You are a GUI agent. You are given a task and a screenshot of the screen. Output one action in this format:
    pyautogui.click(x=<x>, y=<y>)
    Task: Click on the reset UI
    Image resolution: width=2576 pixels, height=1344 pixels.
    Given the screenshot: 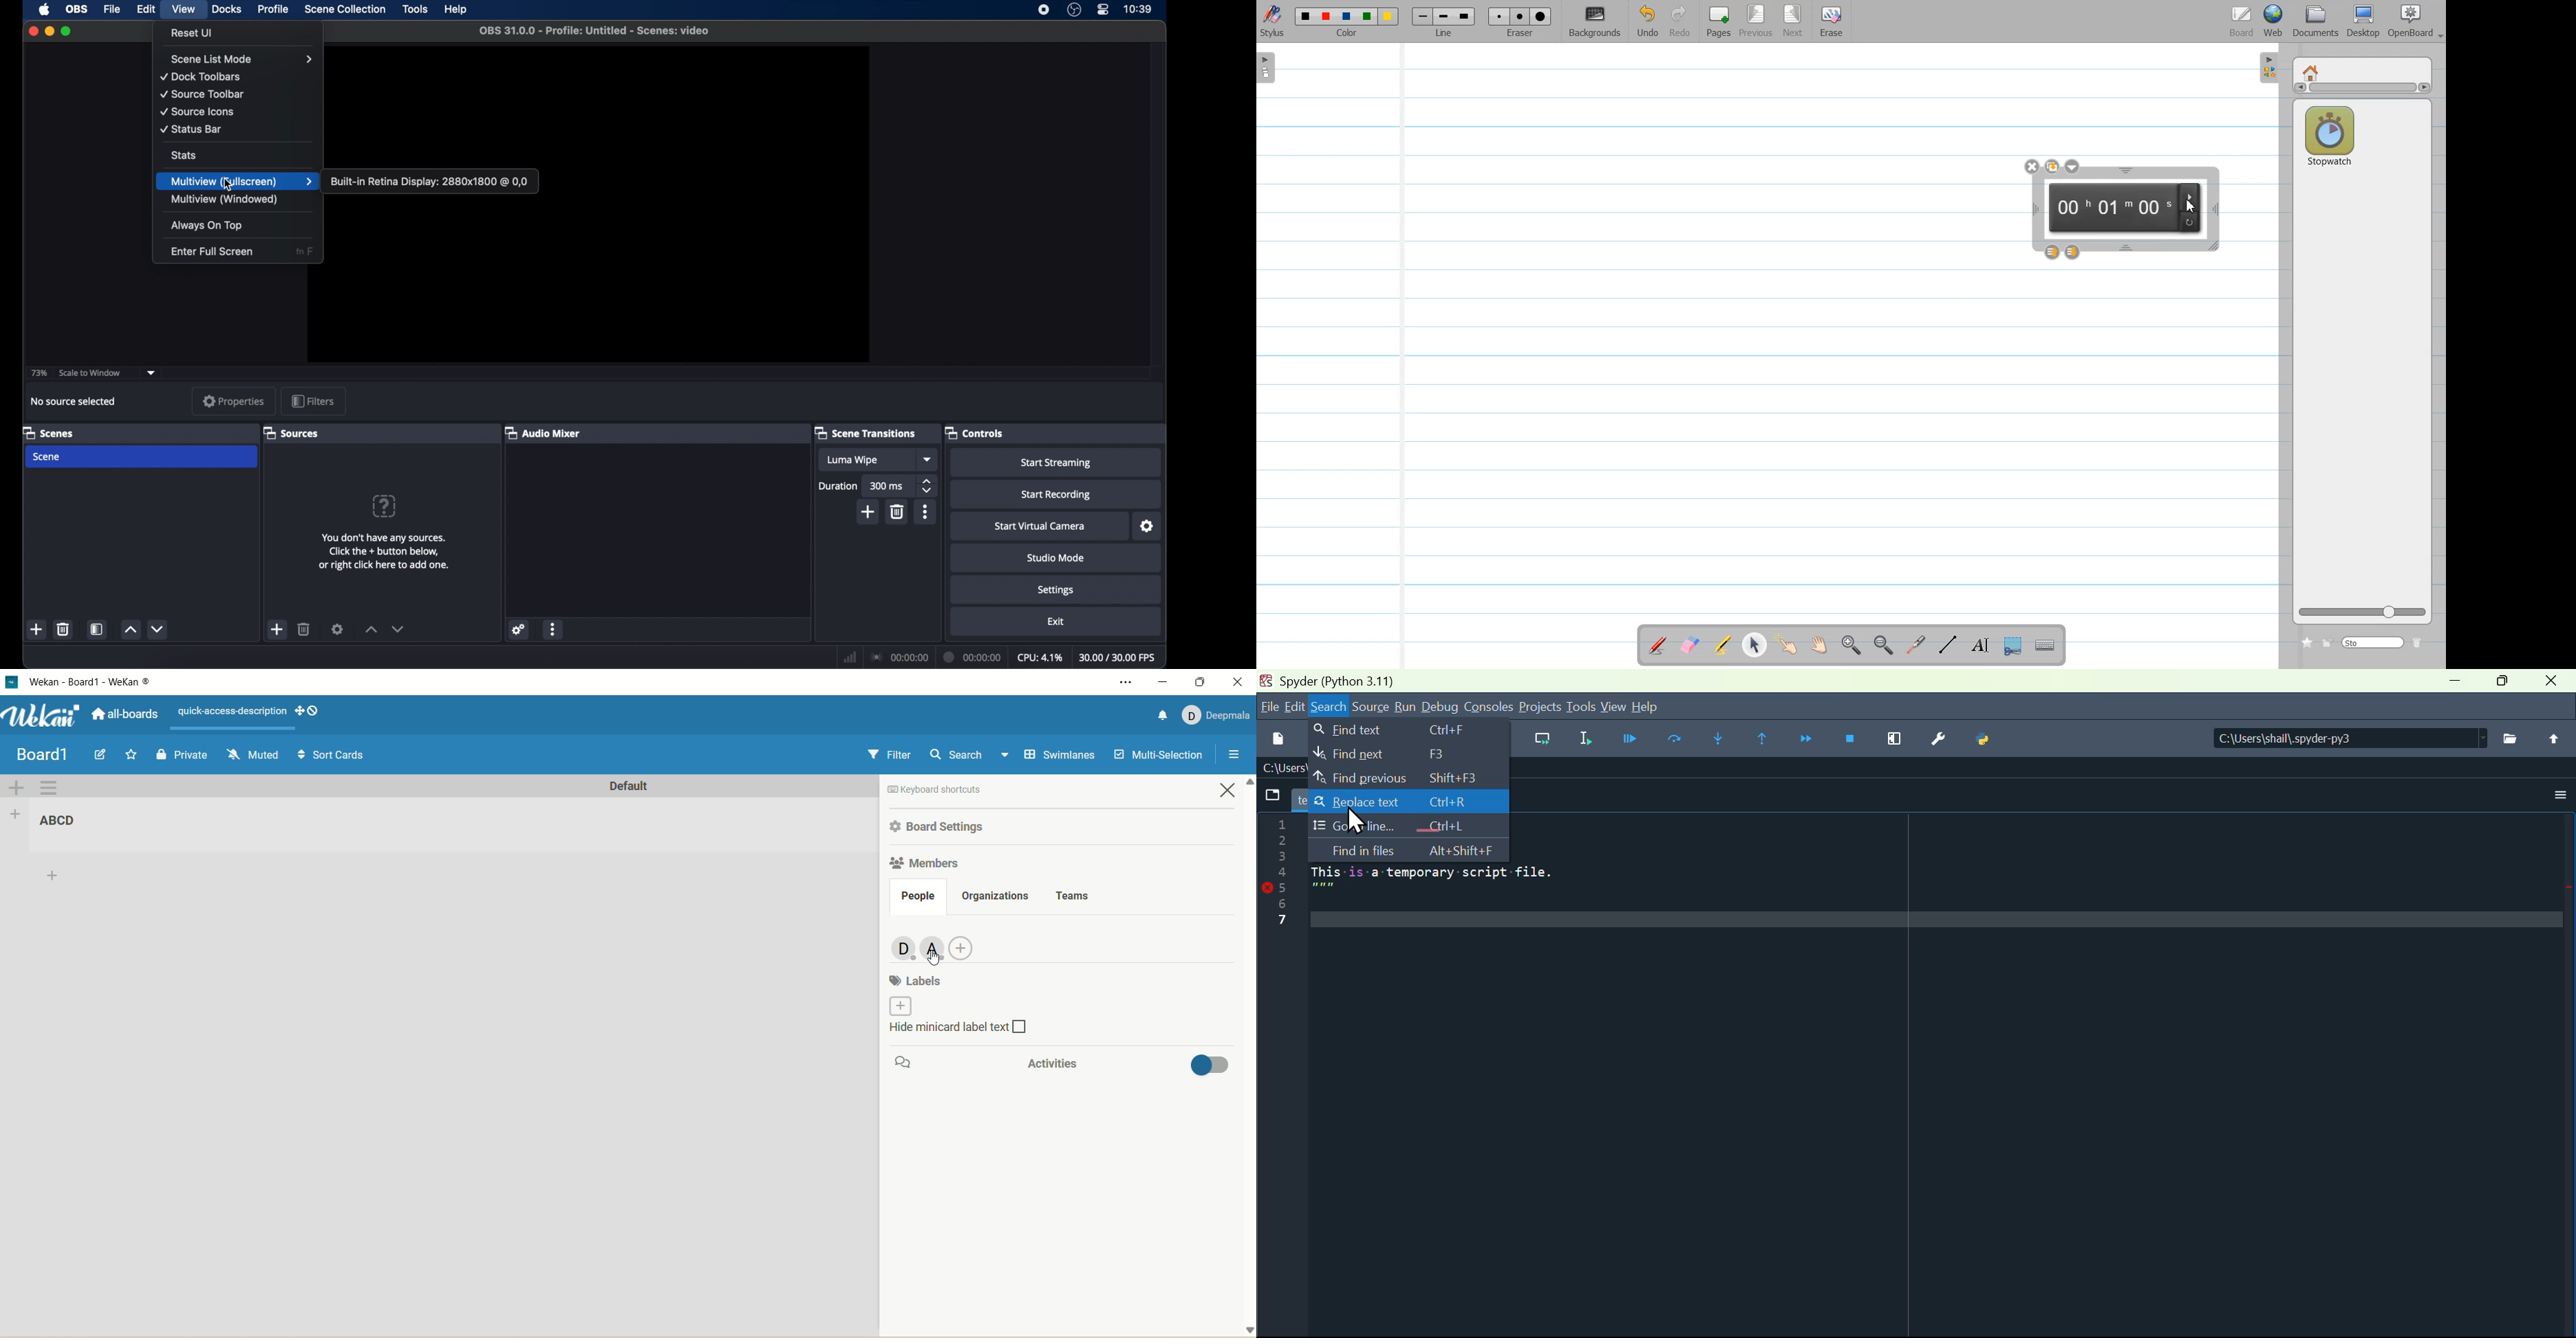 What is the action you would take?
    pyautogui.click(x=192, y=33)
    